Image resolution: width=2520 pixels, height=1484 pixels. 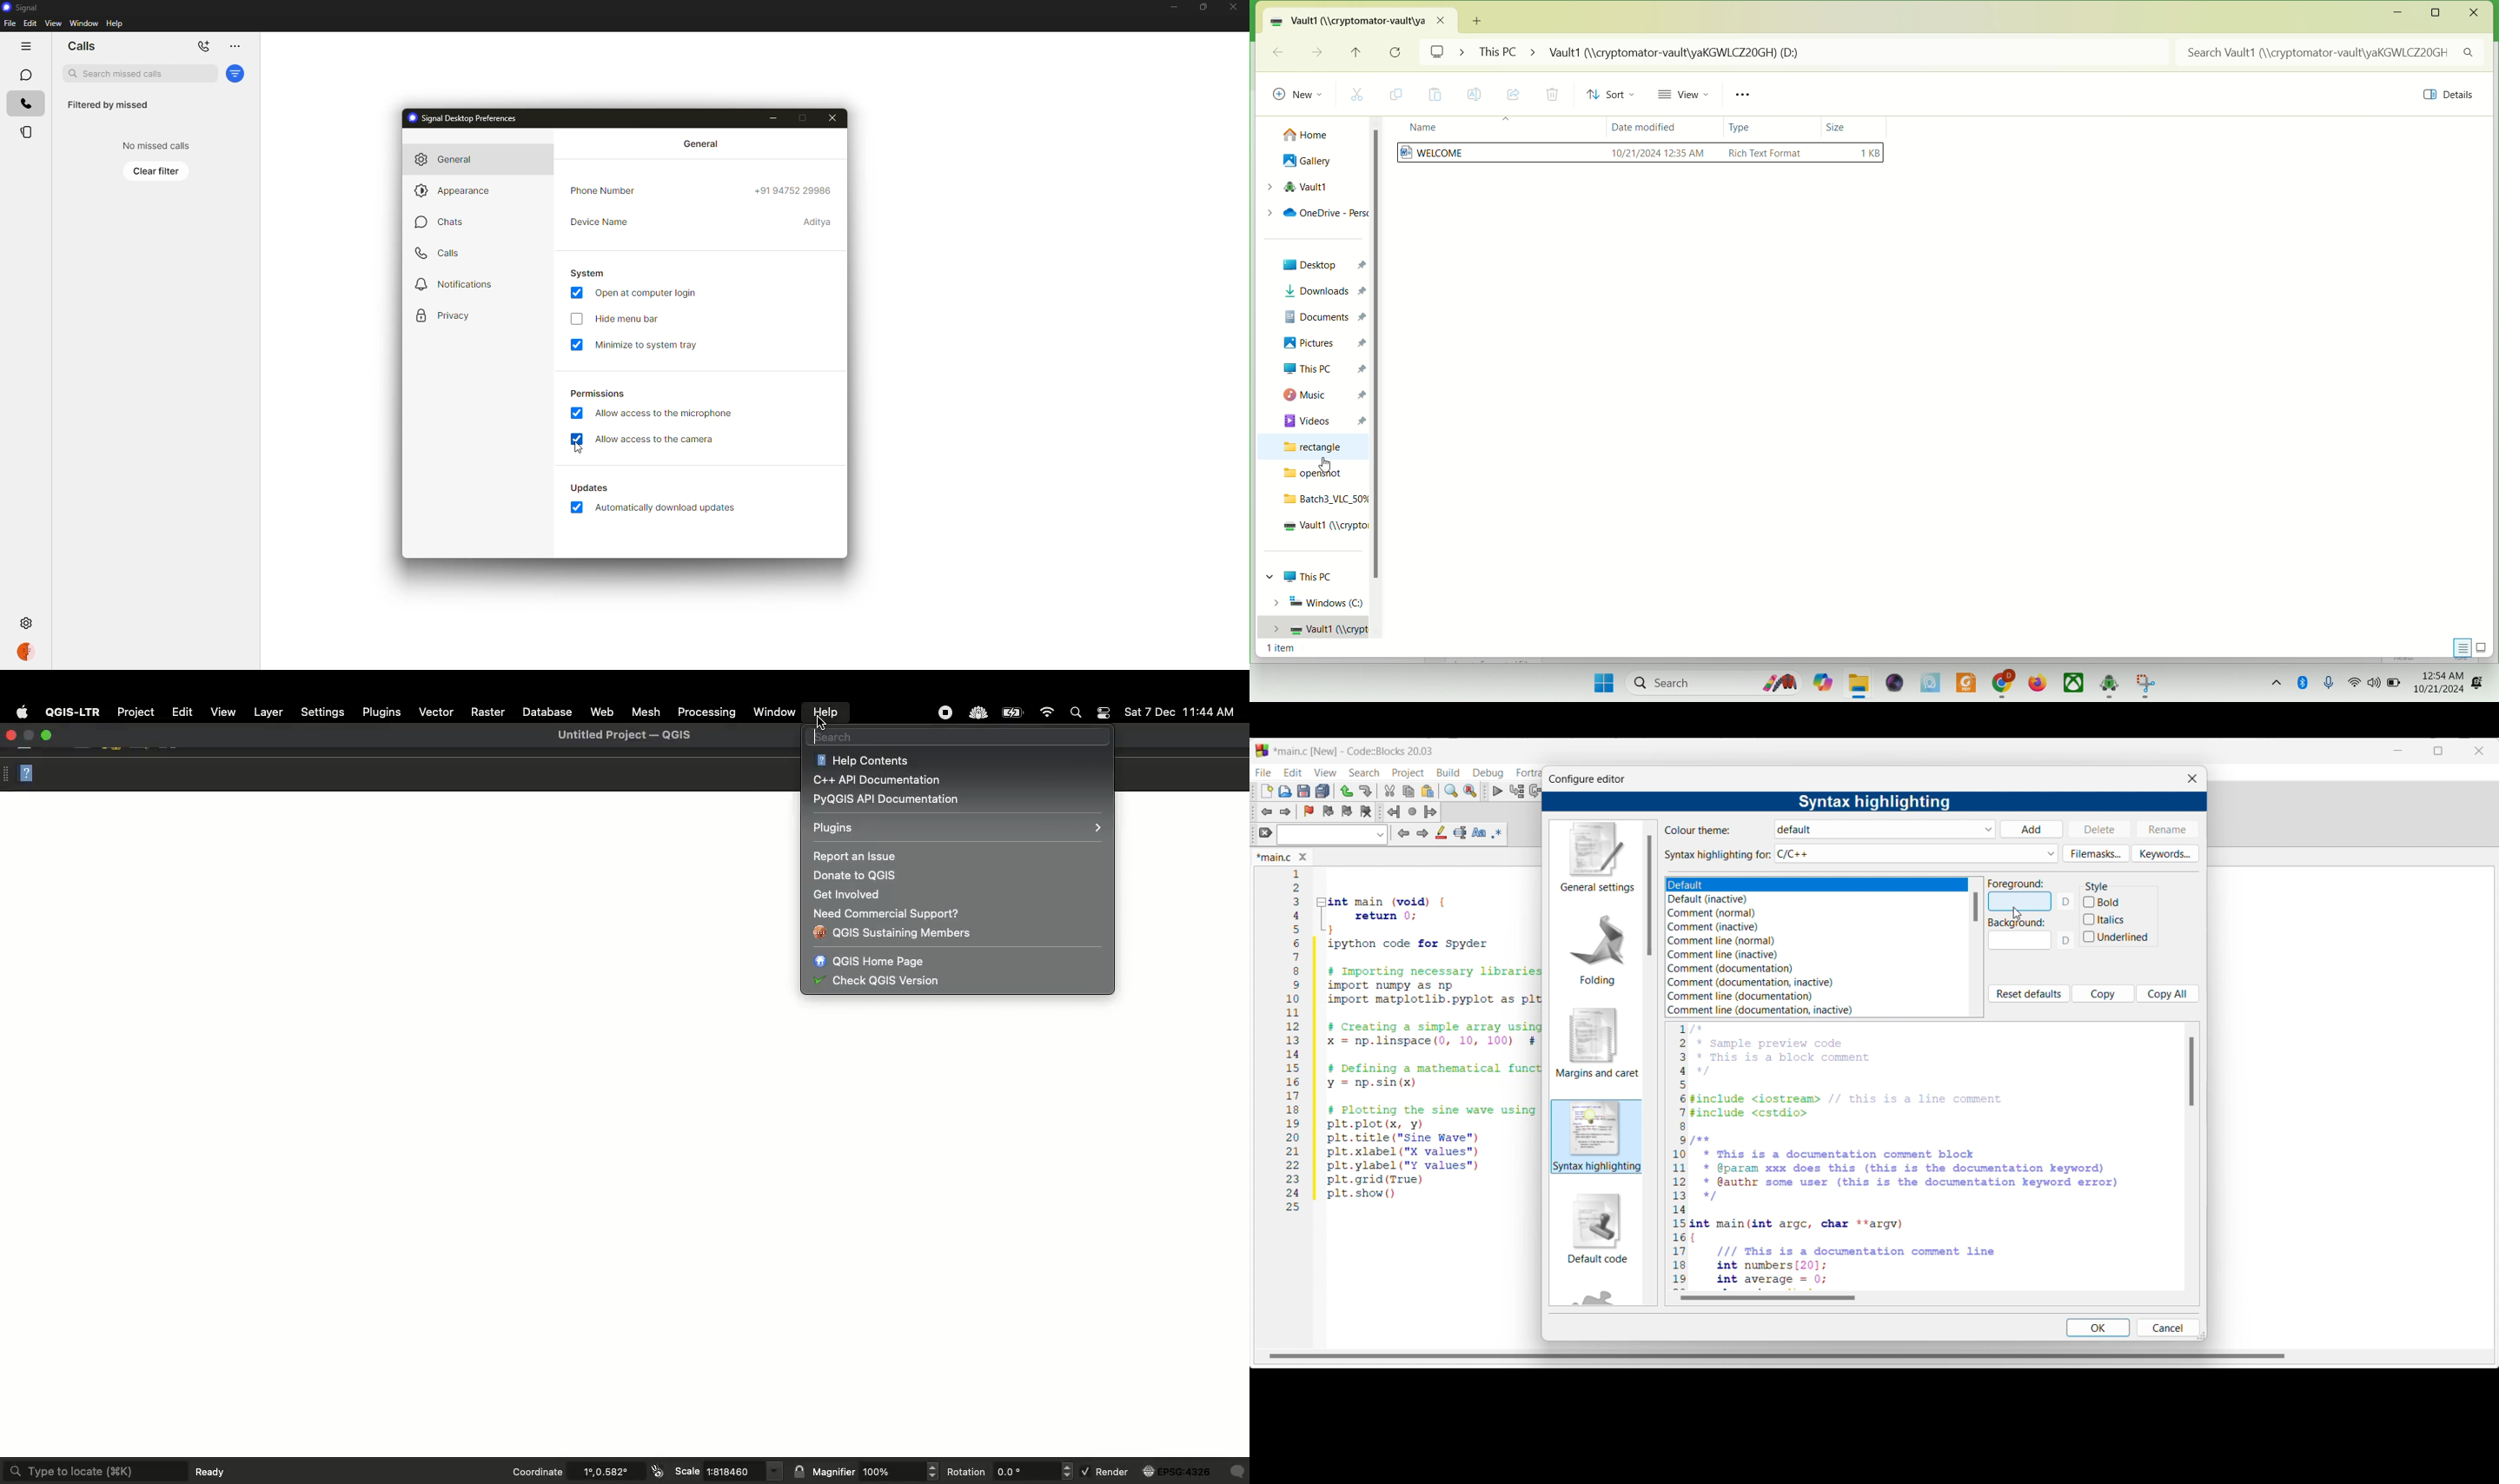 I want to click on Default code, so click(x=1598, y=1228).